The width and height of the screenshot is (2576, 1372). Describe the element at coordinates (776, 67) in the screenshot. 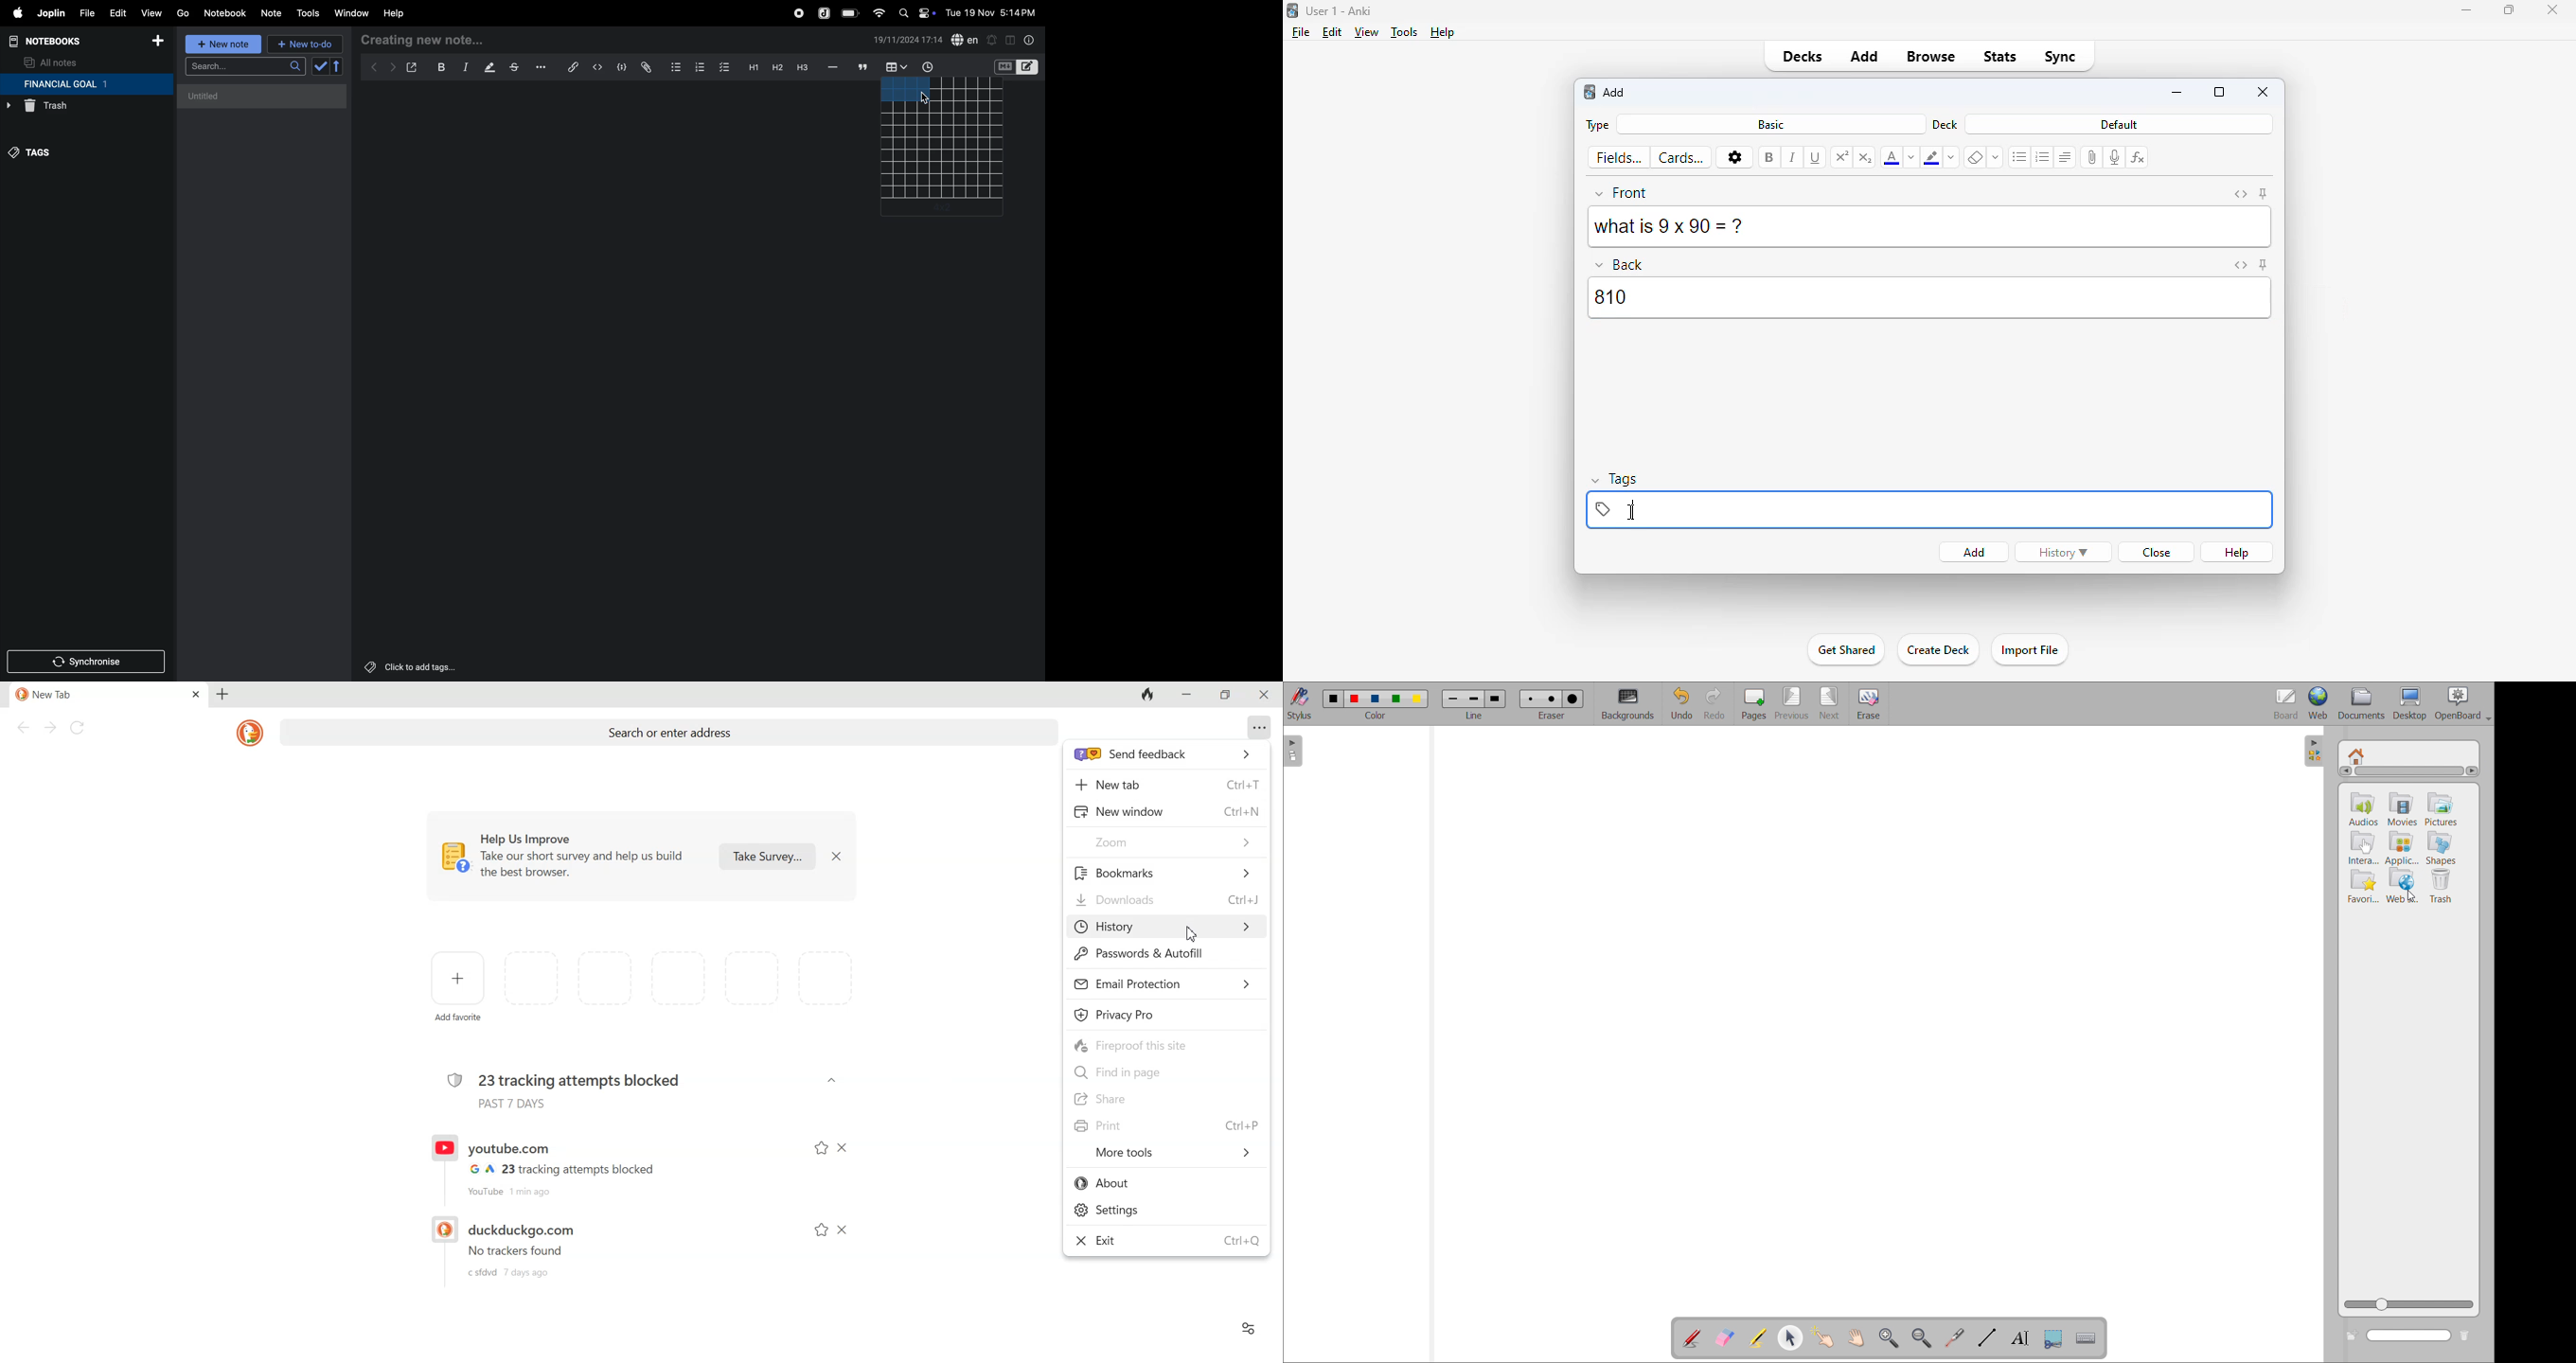

I see `h2` at that location.